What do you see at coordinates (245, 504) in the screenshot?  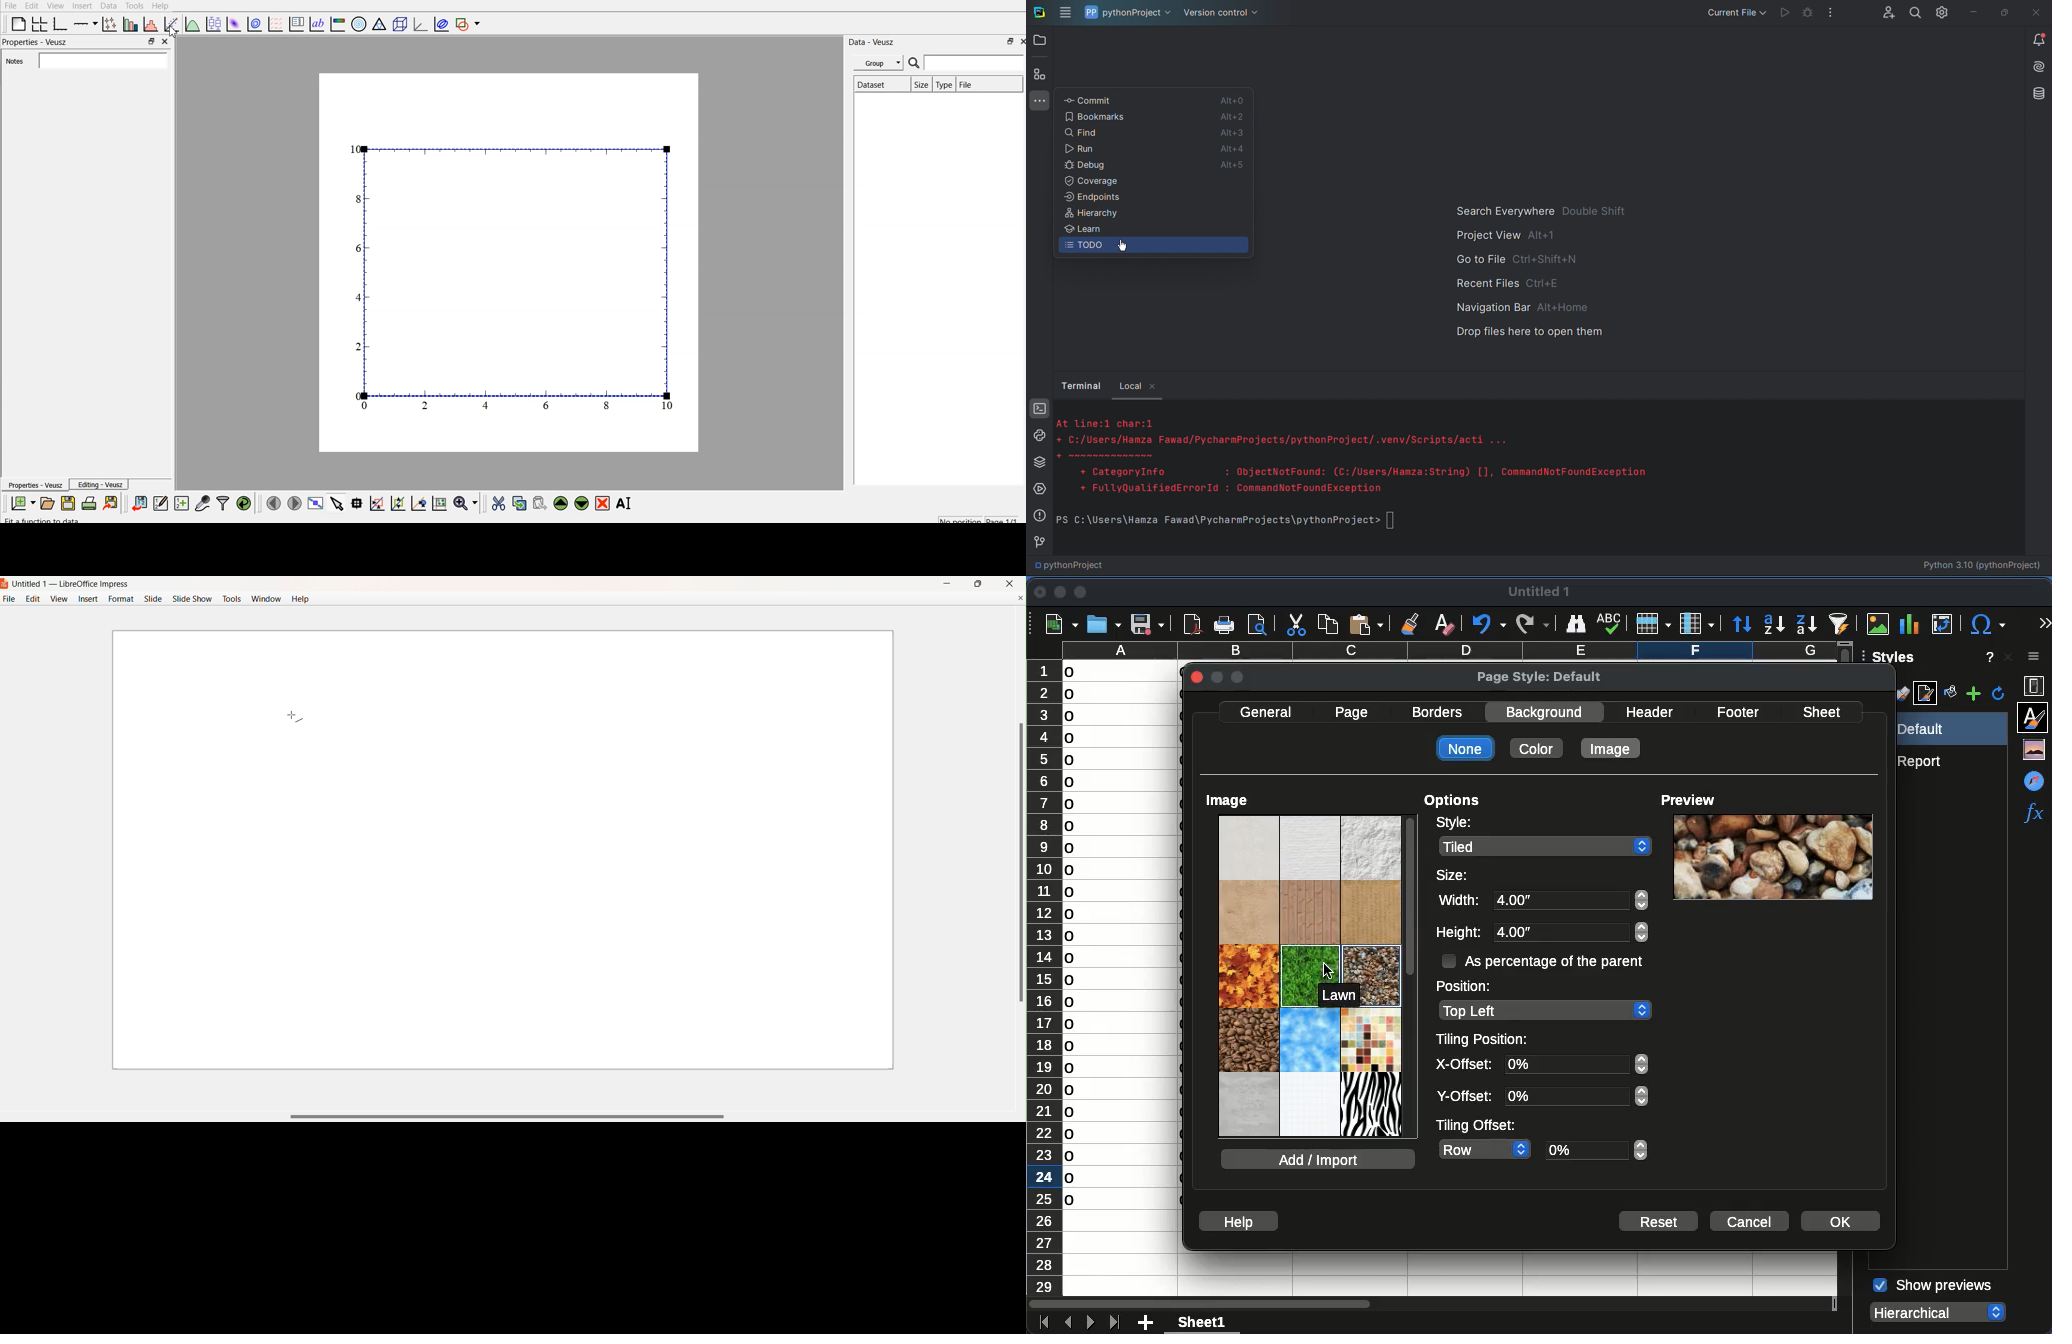 I see `reload linked data sets` at bounding box center [245, 504].